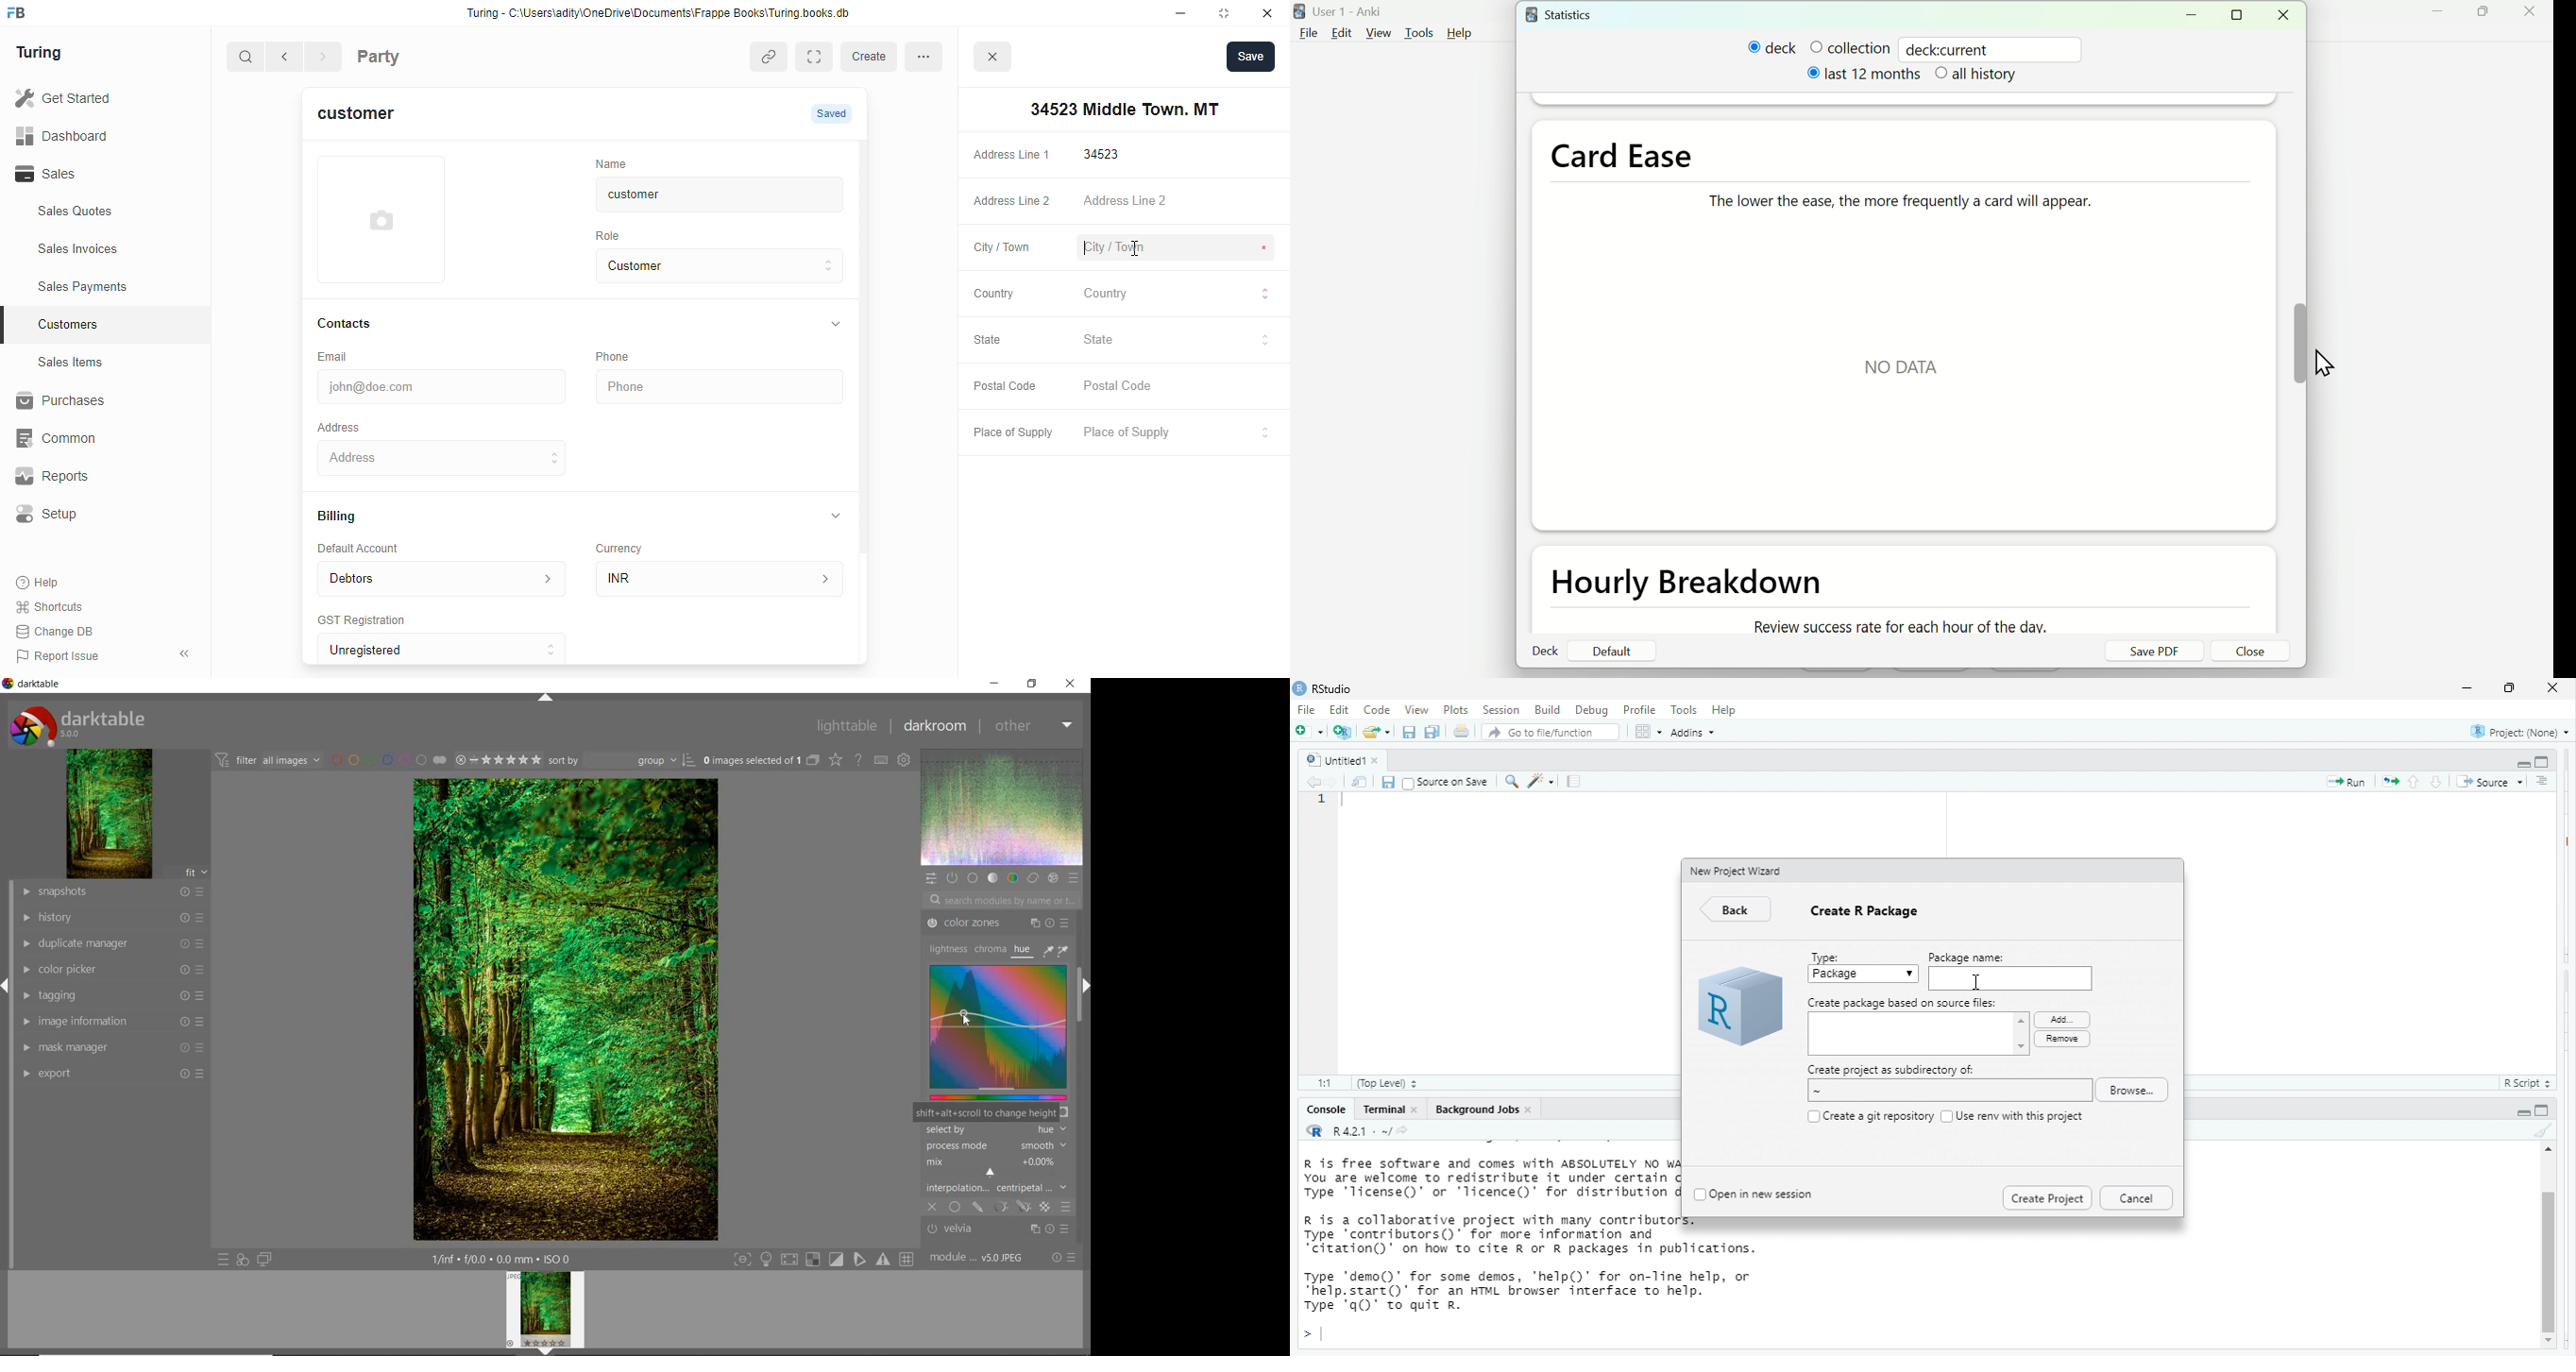  What do you see at coordinates (1315, 1132) in the screenshot?
I see `r studio logo` at bounding box center [1315, 1132].